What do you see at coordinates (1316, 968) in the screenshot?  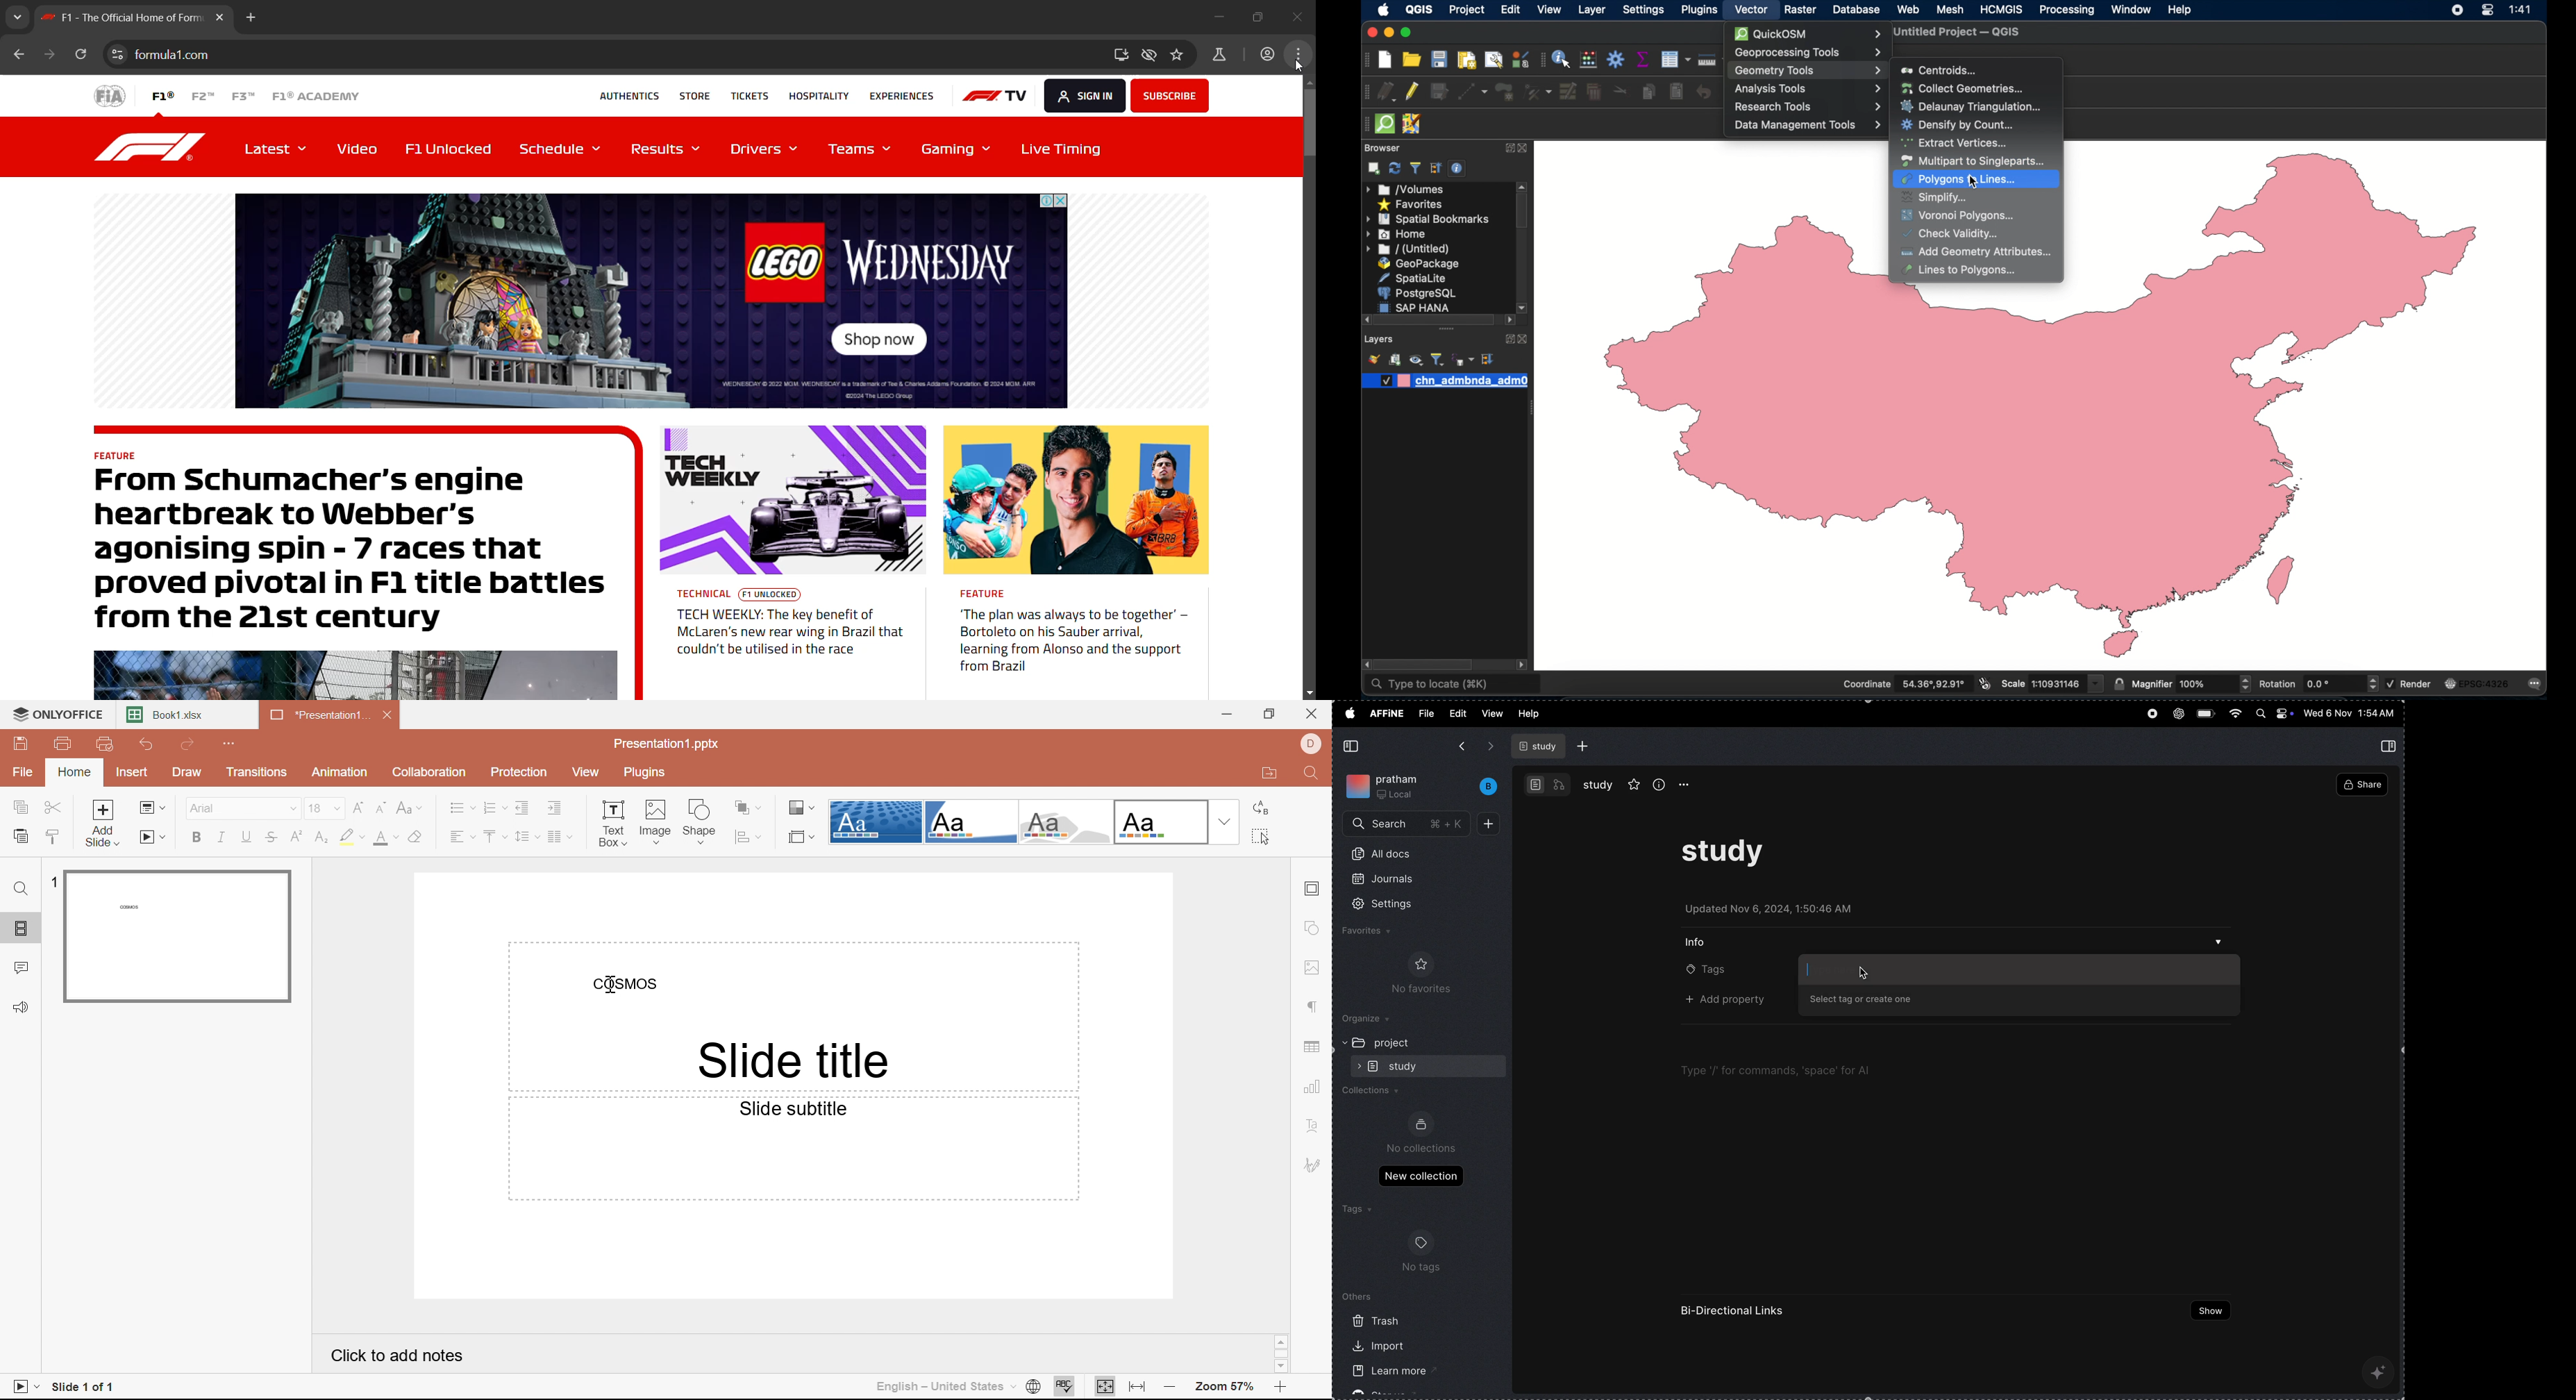 I see `Image settings` at bounding box center [1316, 968].